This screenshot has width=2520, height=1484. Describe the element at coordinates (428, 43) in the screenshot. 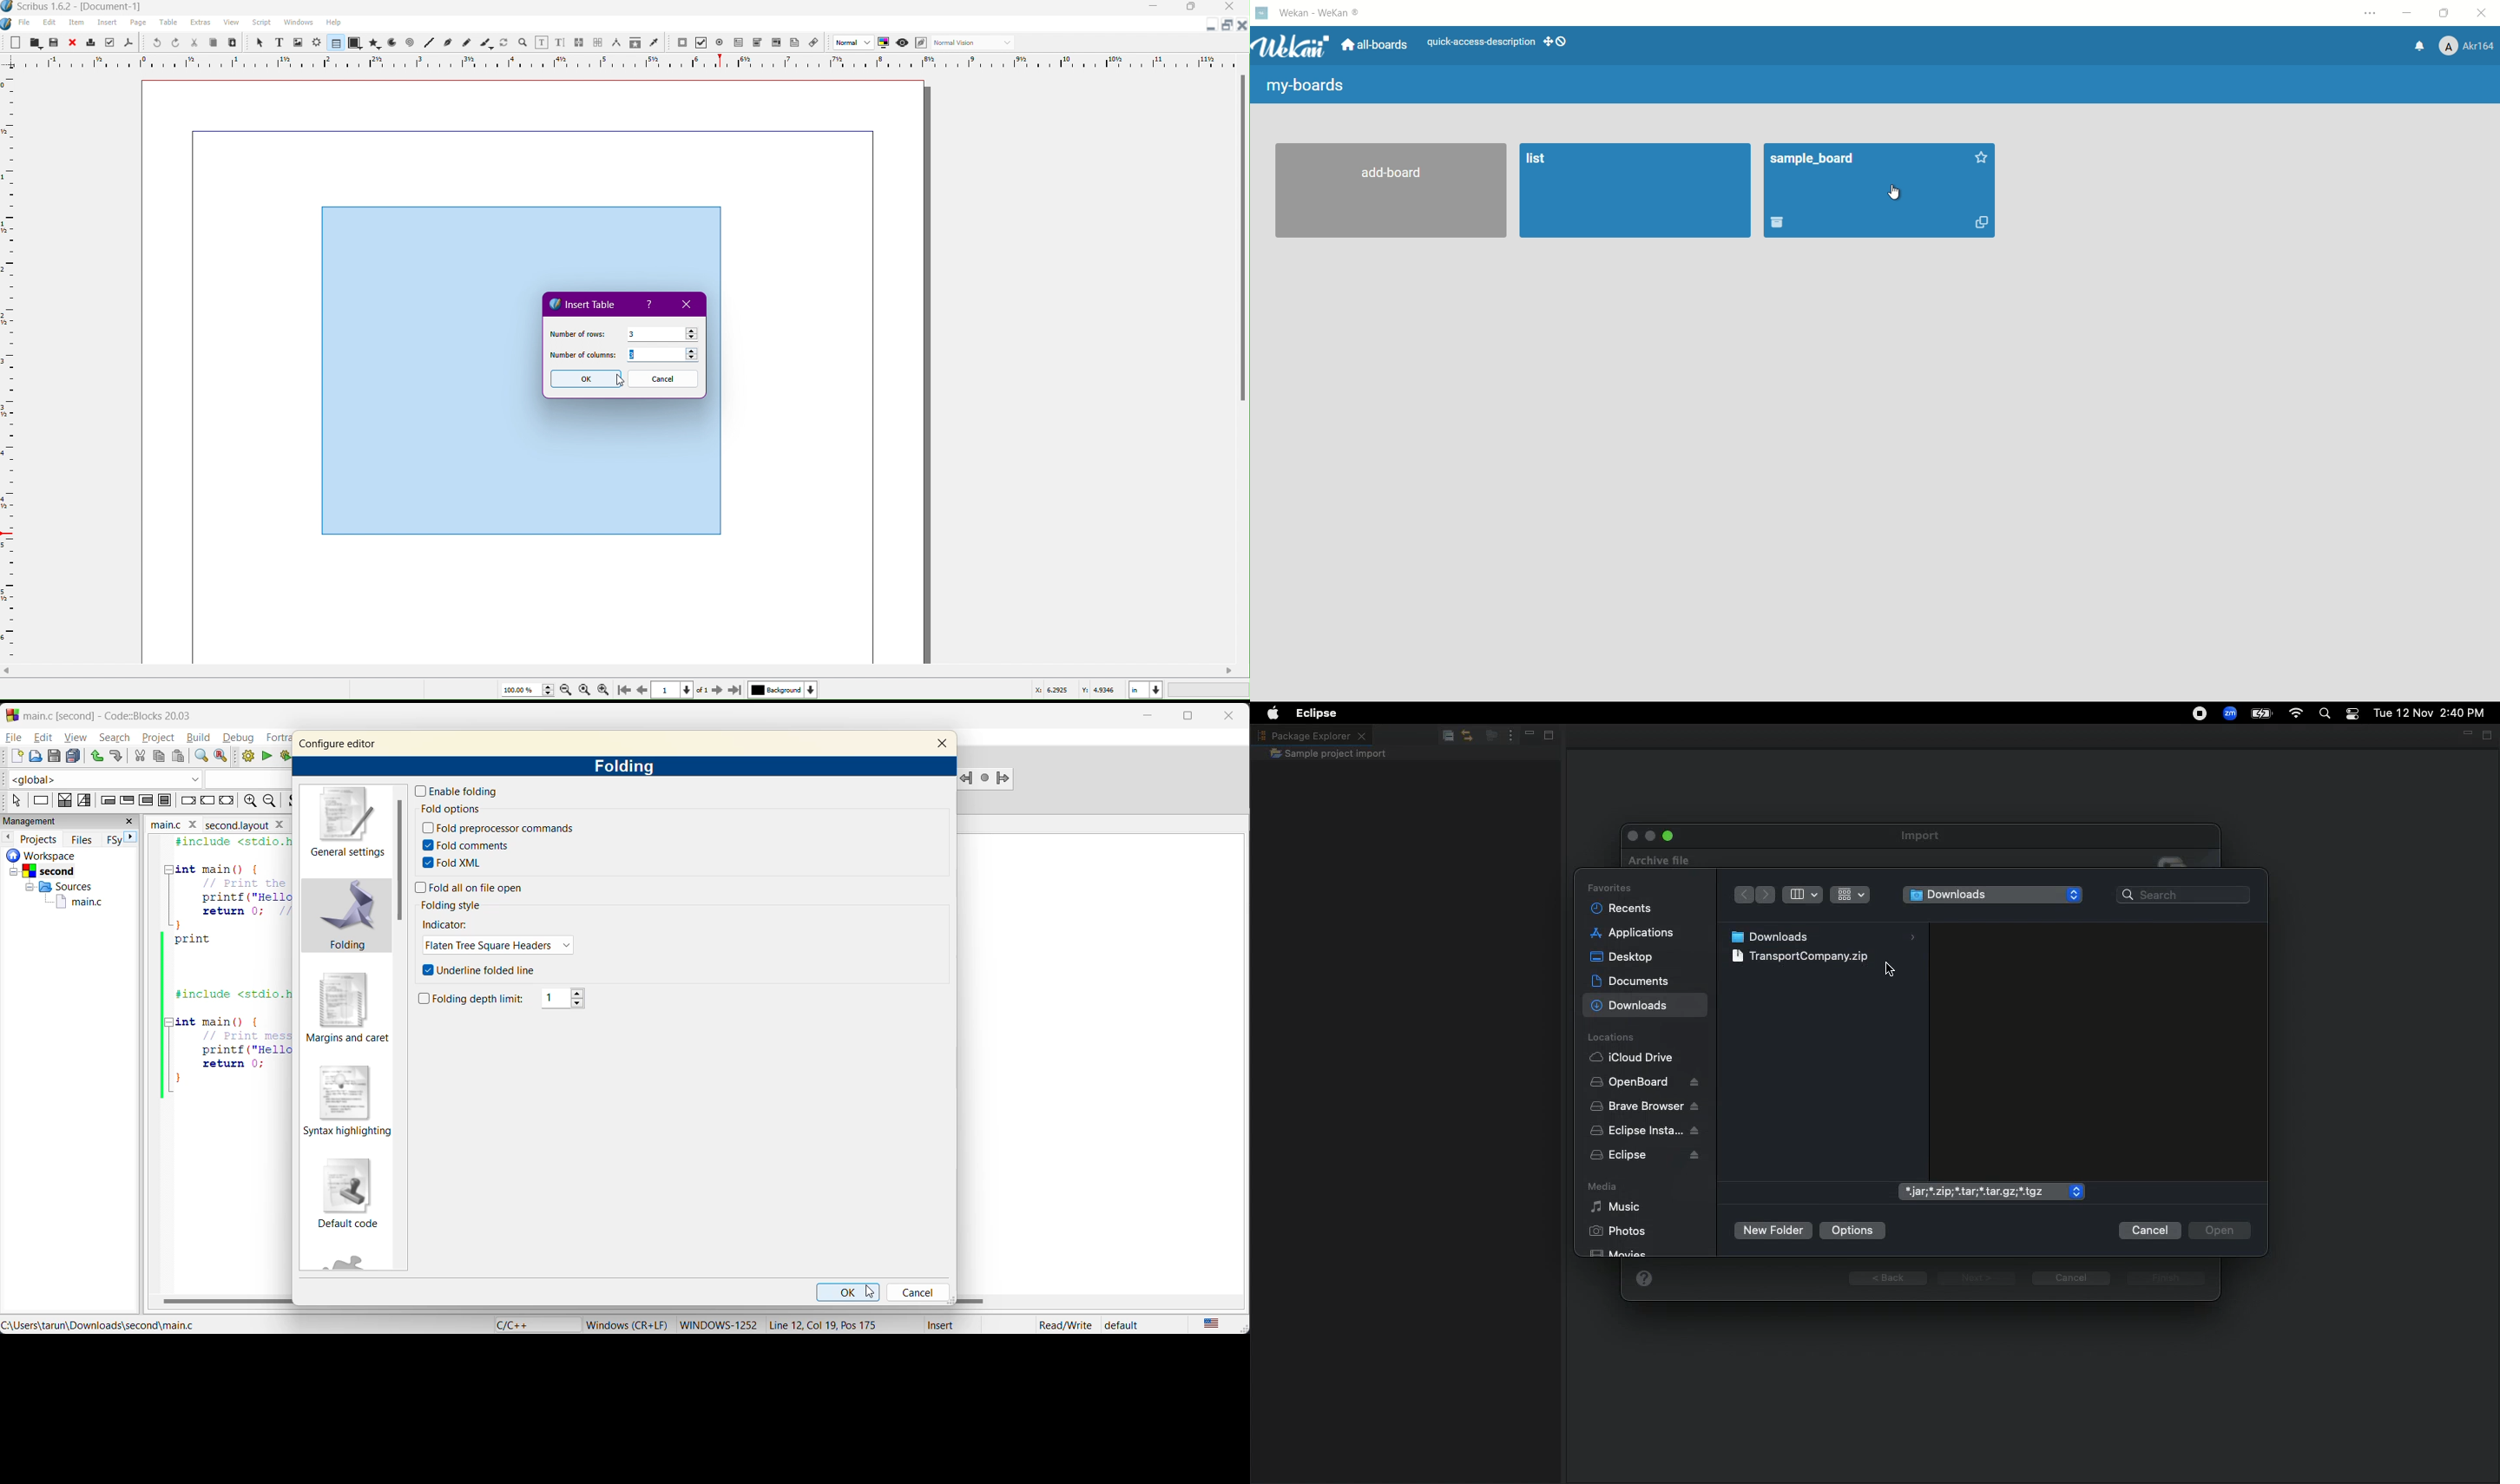

I see `Line` at that location.